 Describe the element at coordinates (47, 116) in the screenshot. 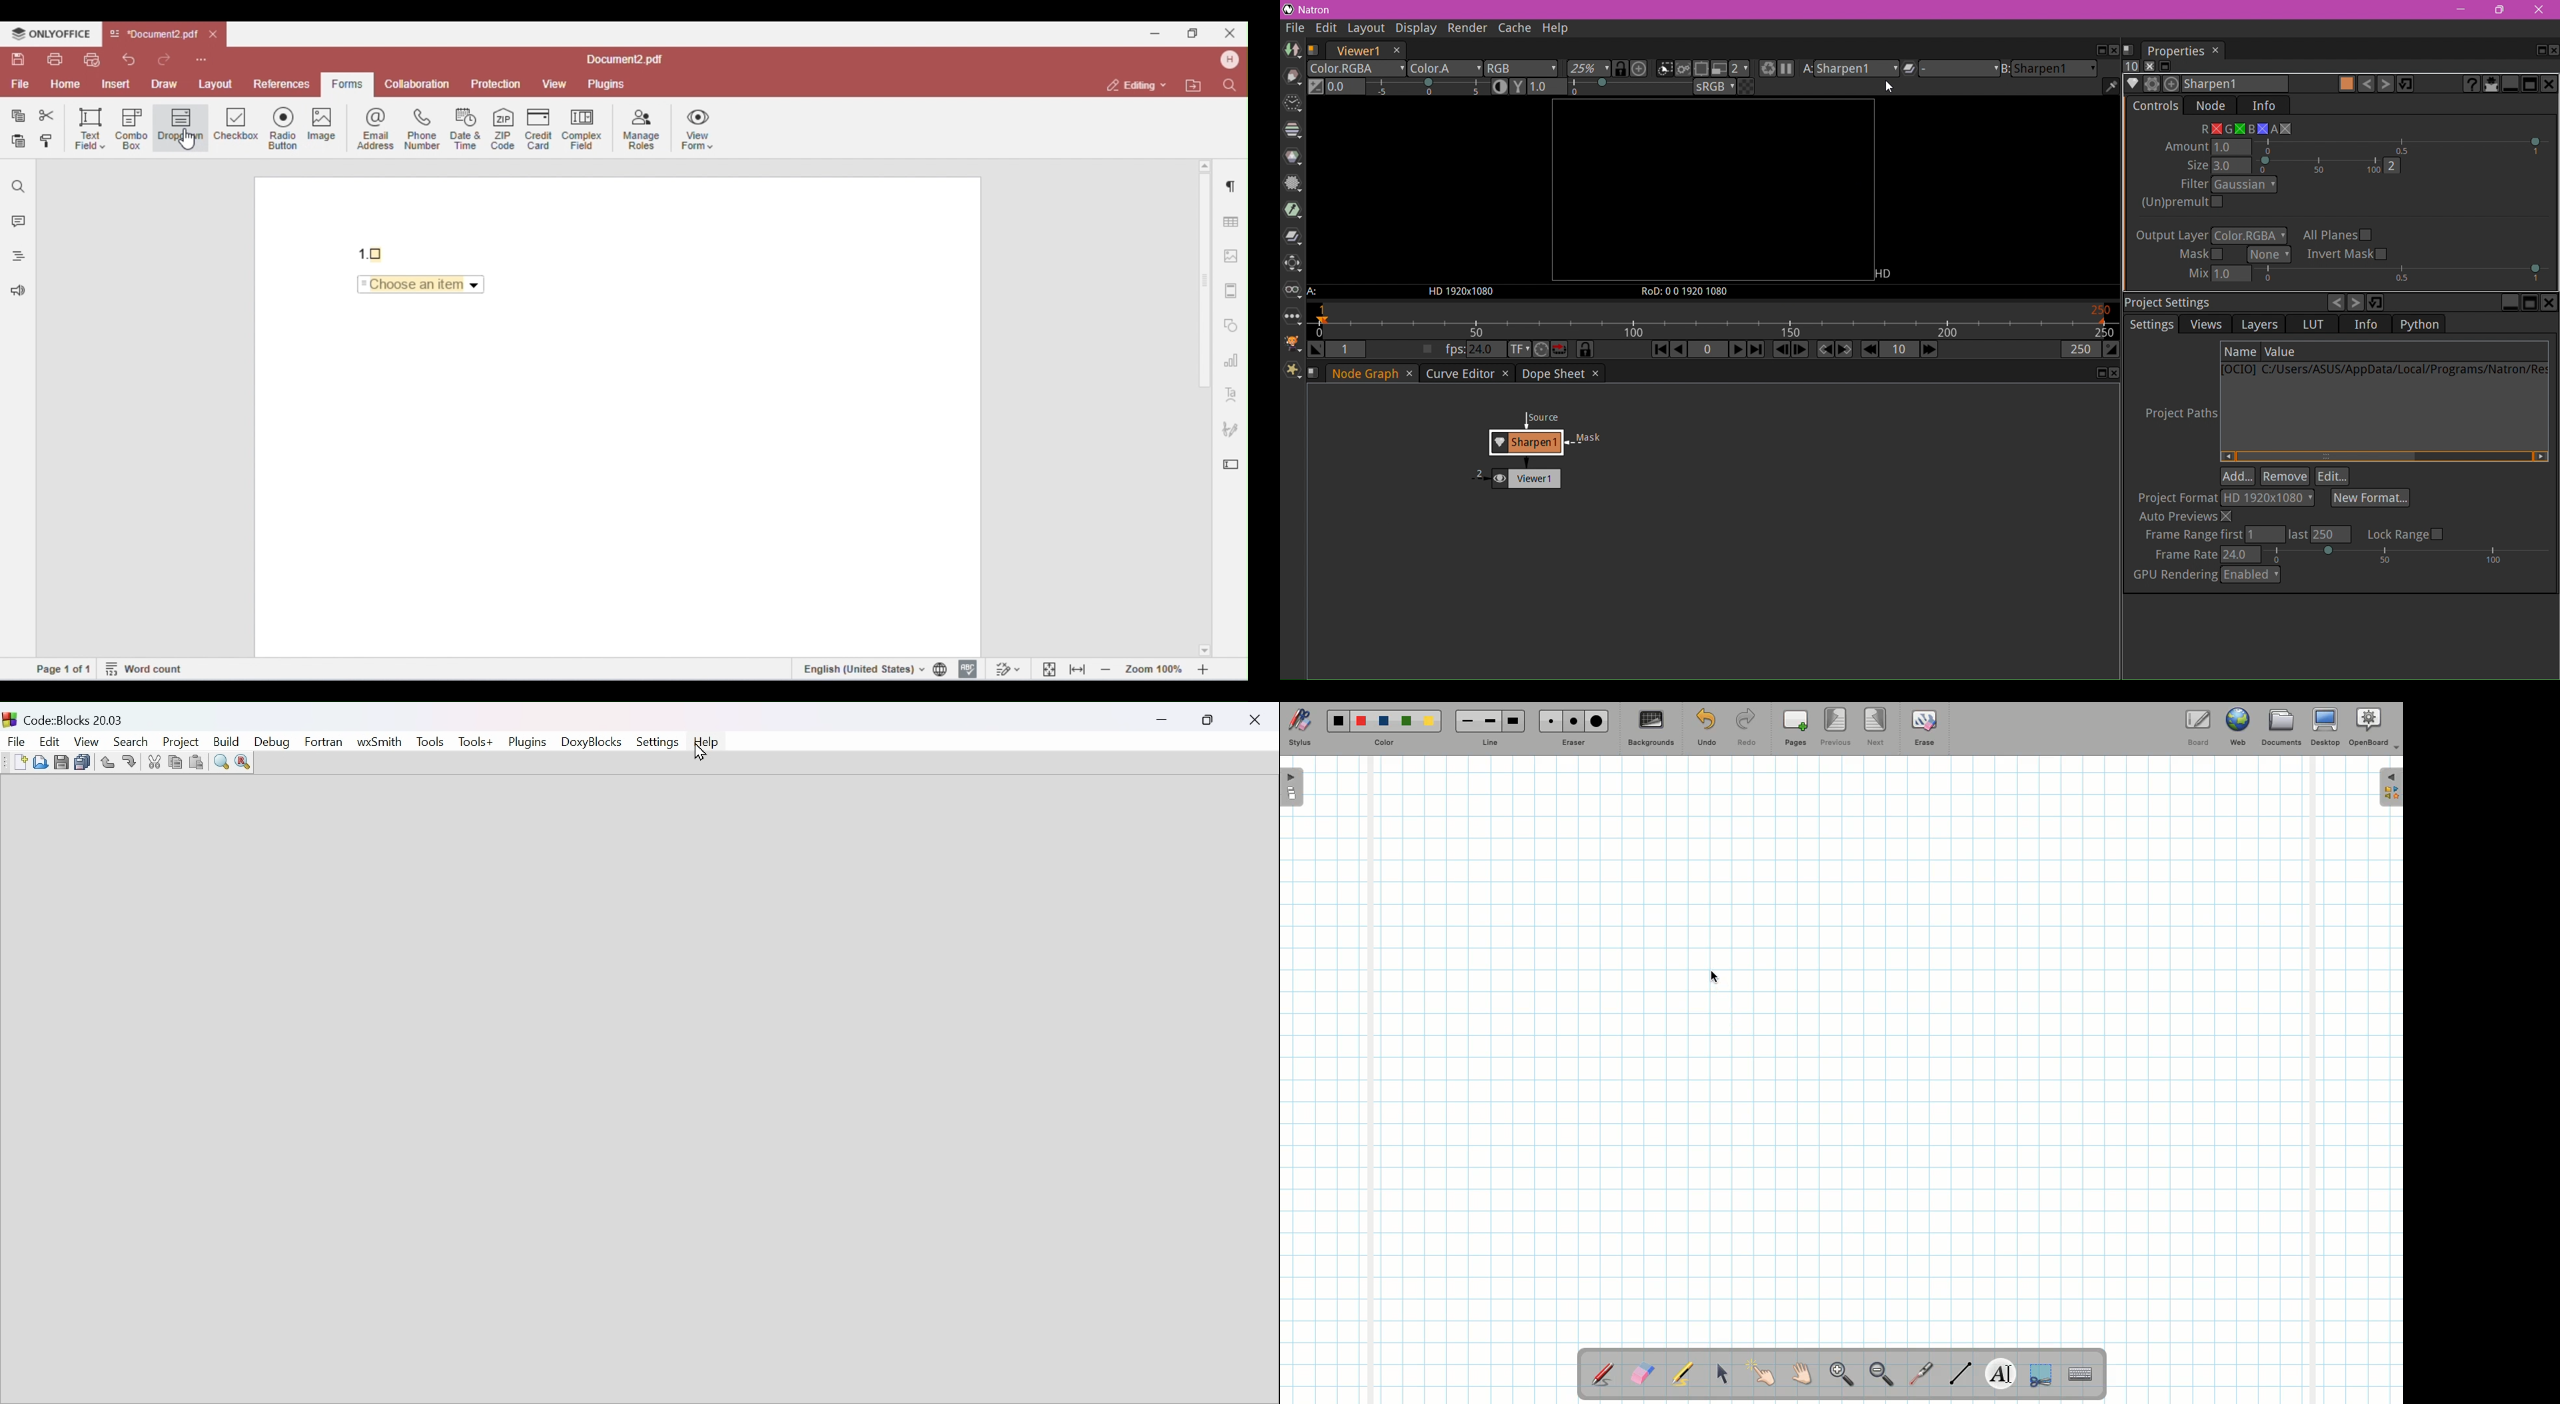

I see `cut` at that location.